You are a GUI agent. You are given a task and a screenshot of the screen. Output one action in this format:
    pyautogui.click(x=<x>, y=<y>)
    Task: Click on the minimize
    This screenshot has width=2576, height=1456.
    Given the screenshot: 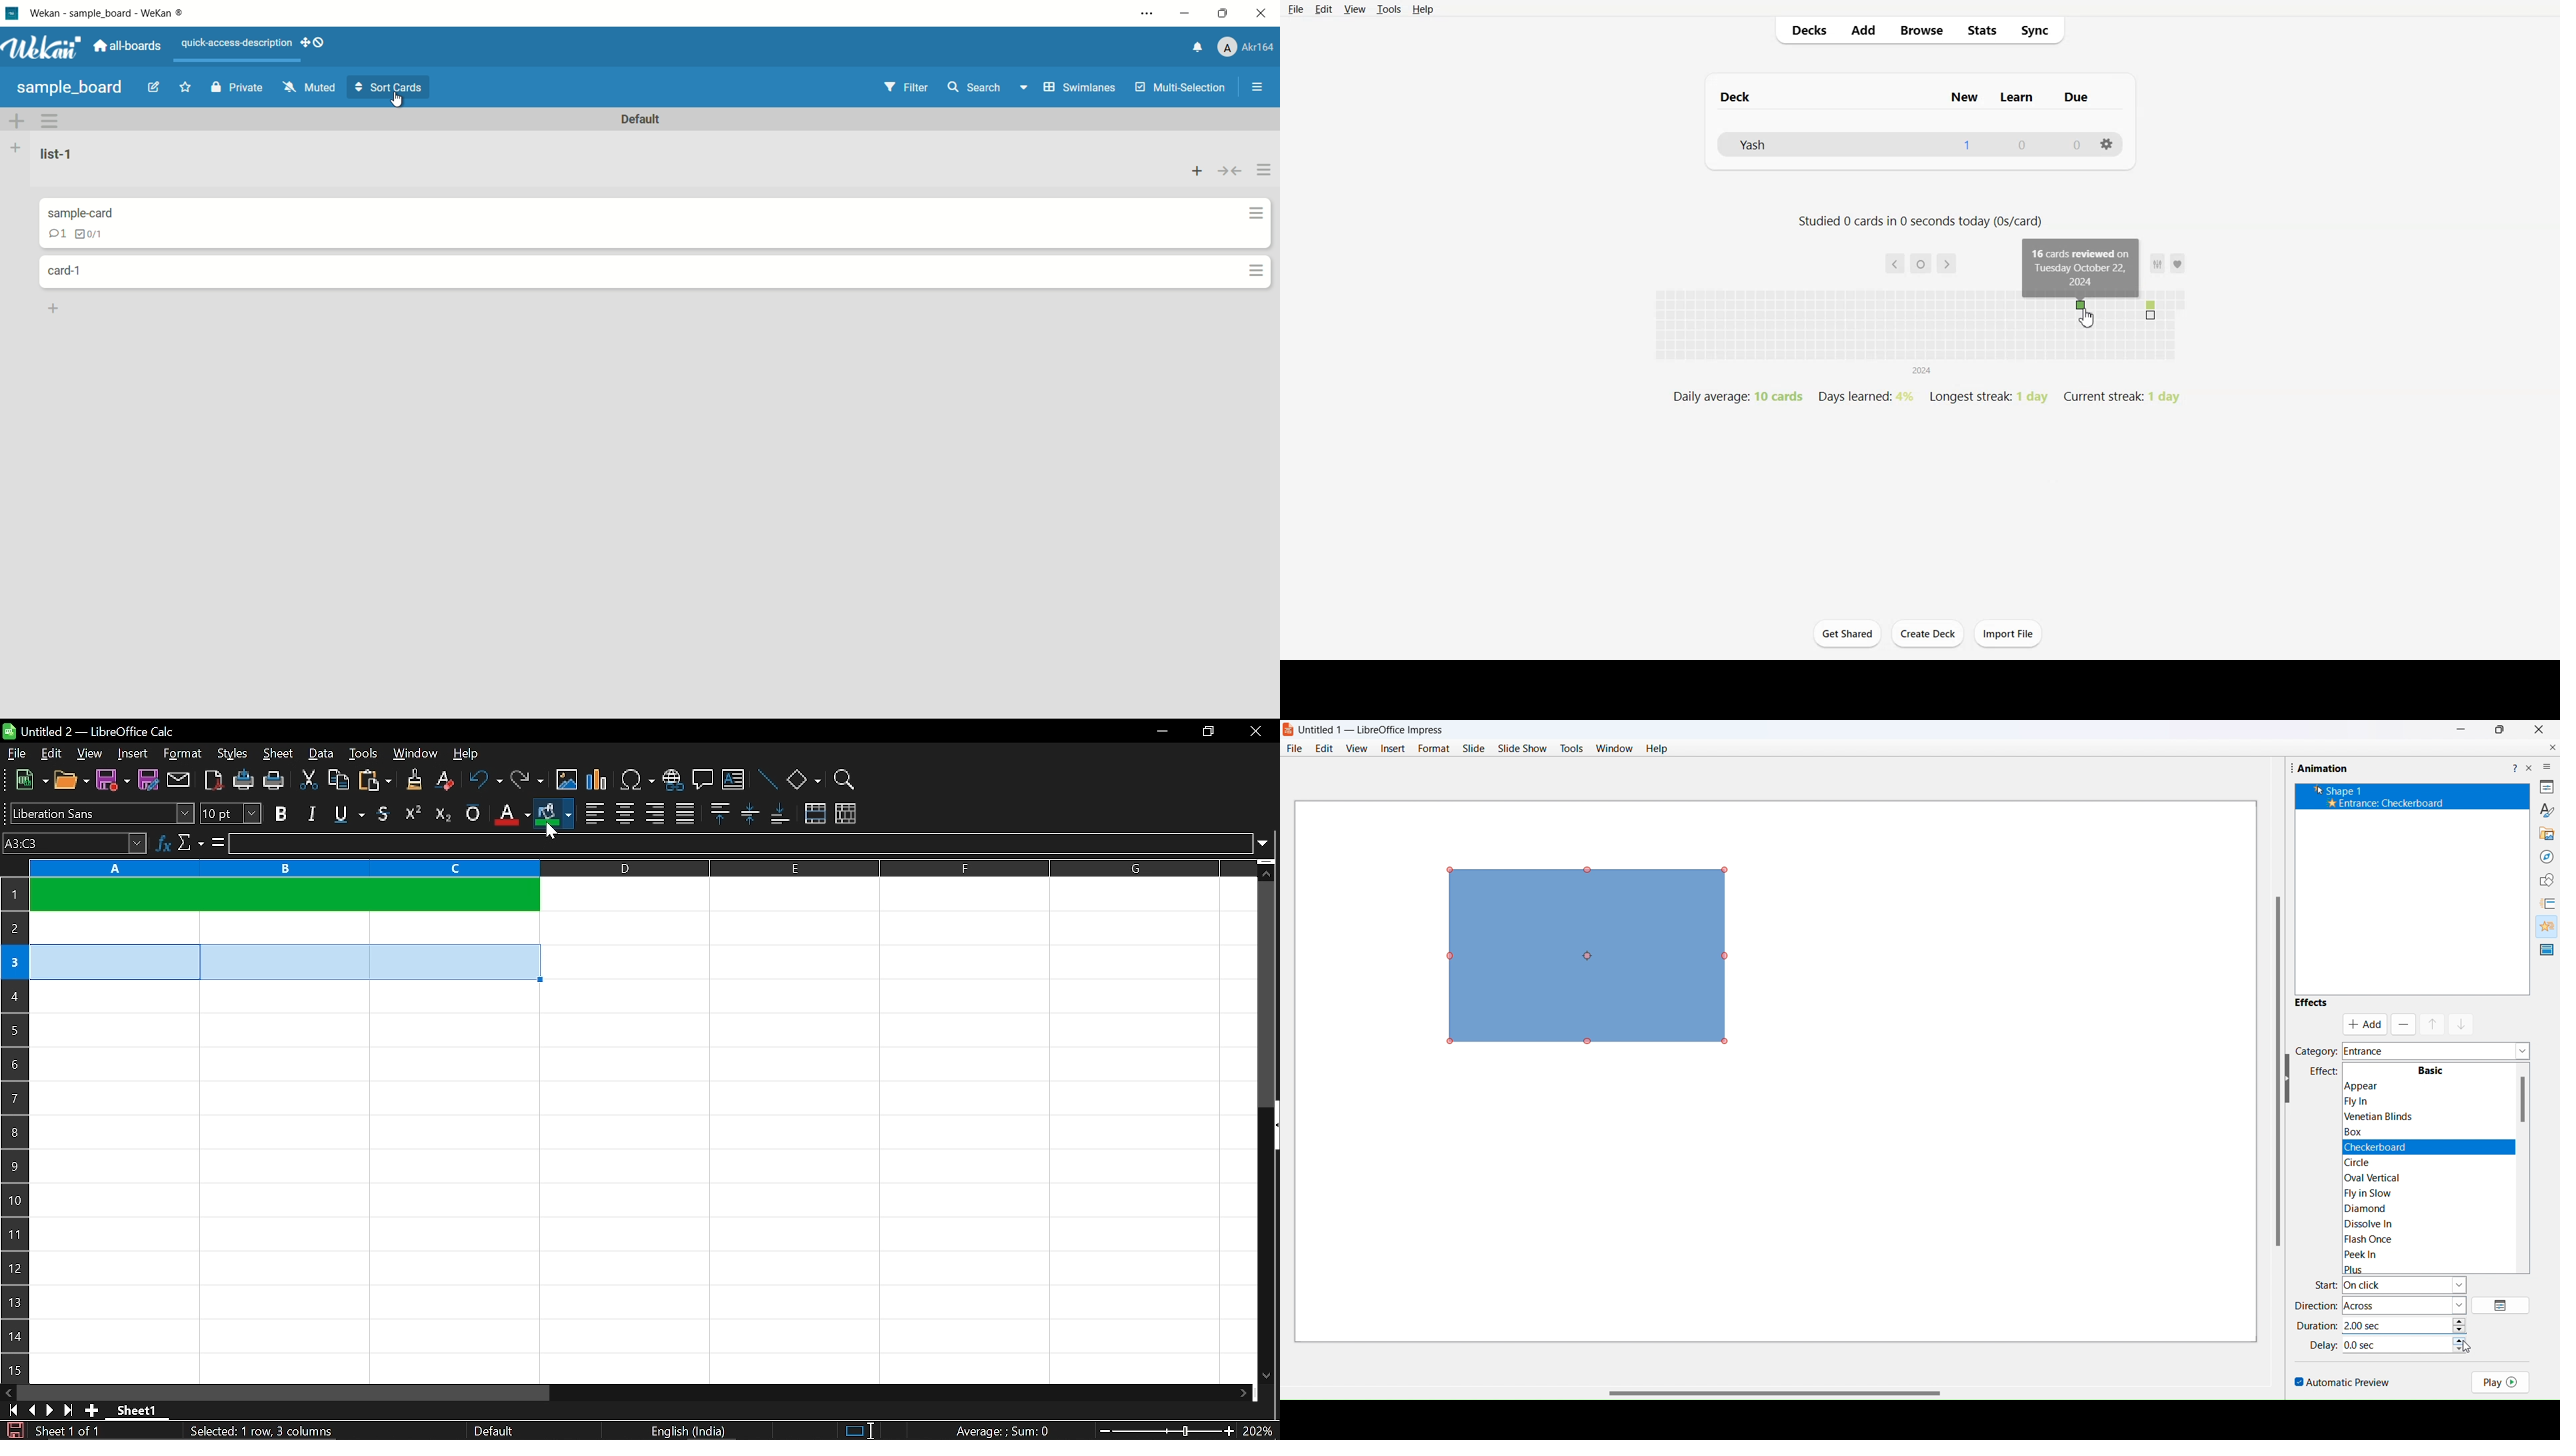 What is the action you would take?
    pyautogui.click(x=1187, y=13)
    